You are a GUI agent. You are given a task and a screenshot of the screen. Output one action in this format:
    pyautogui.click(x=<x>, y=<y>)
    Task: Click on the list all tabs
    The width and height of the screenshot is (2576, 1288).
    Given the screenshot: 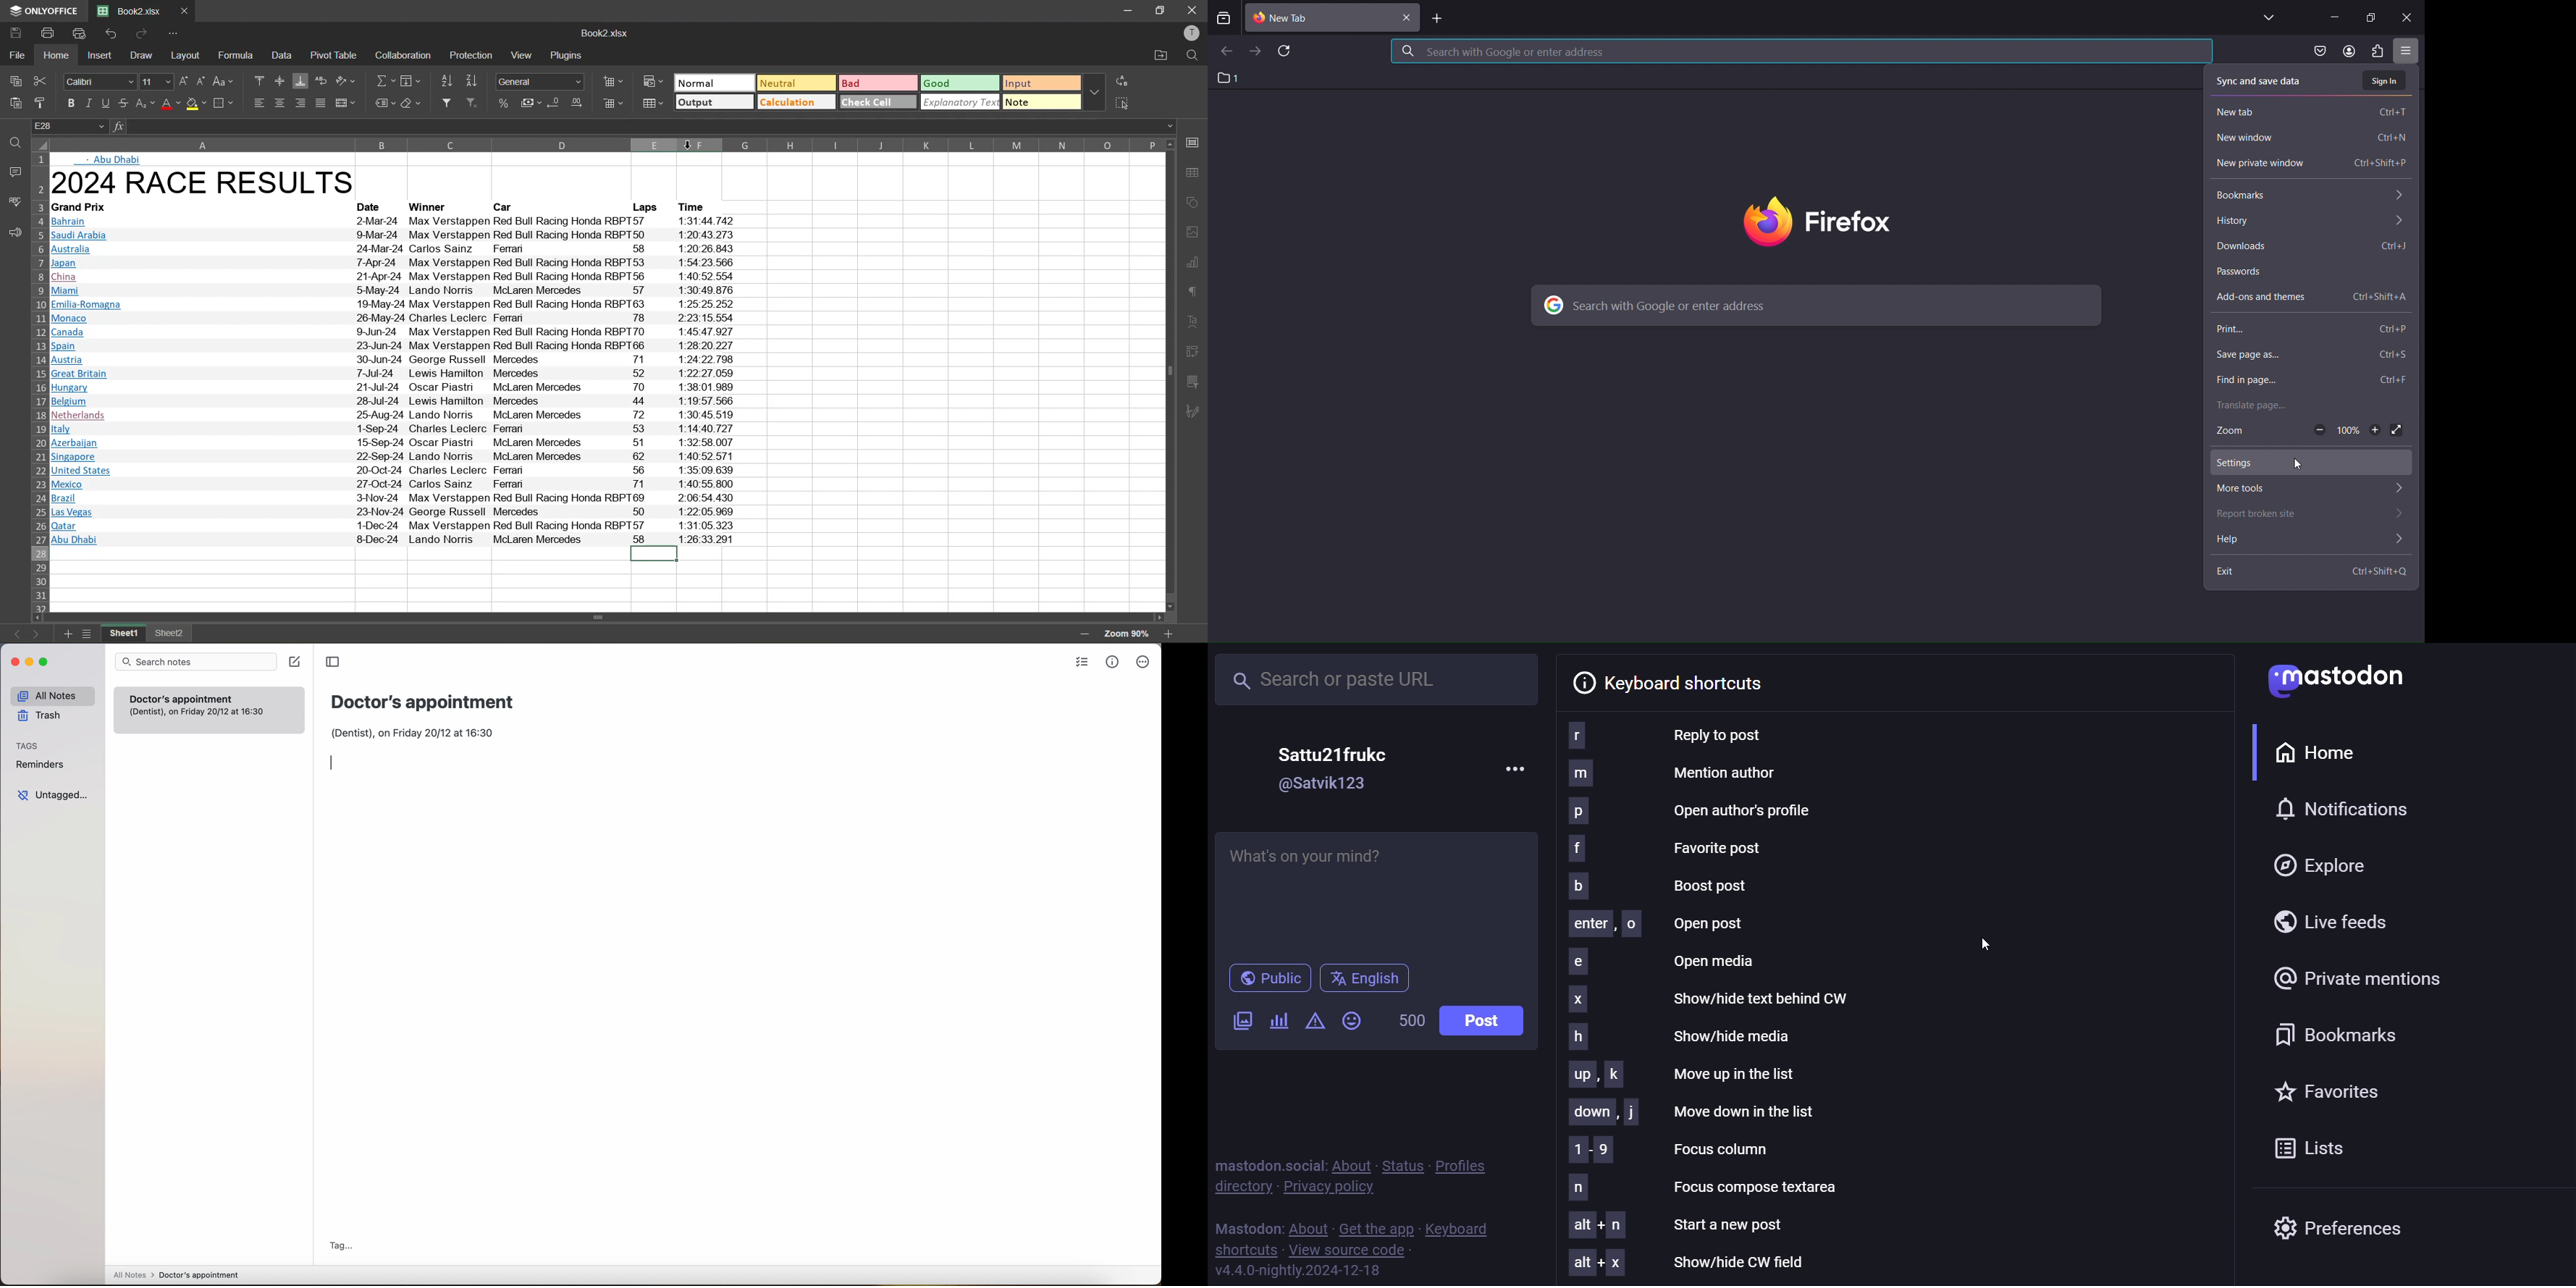 What is the action you would take?
    pyautogui.click(x=2274, y=18)
    